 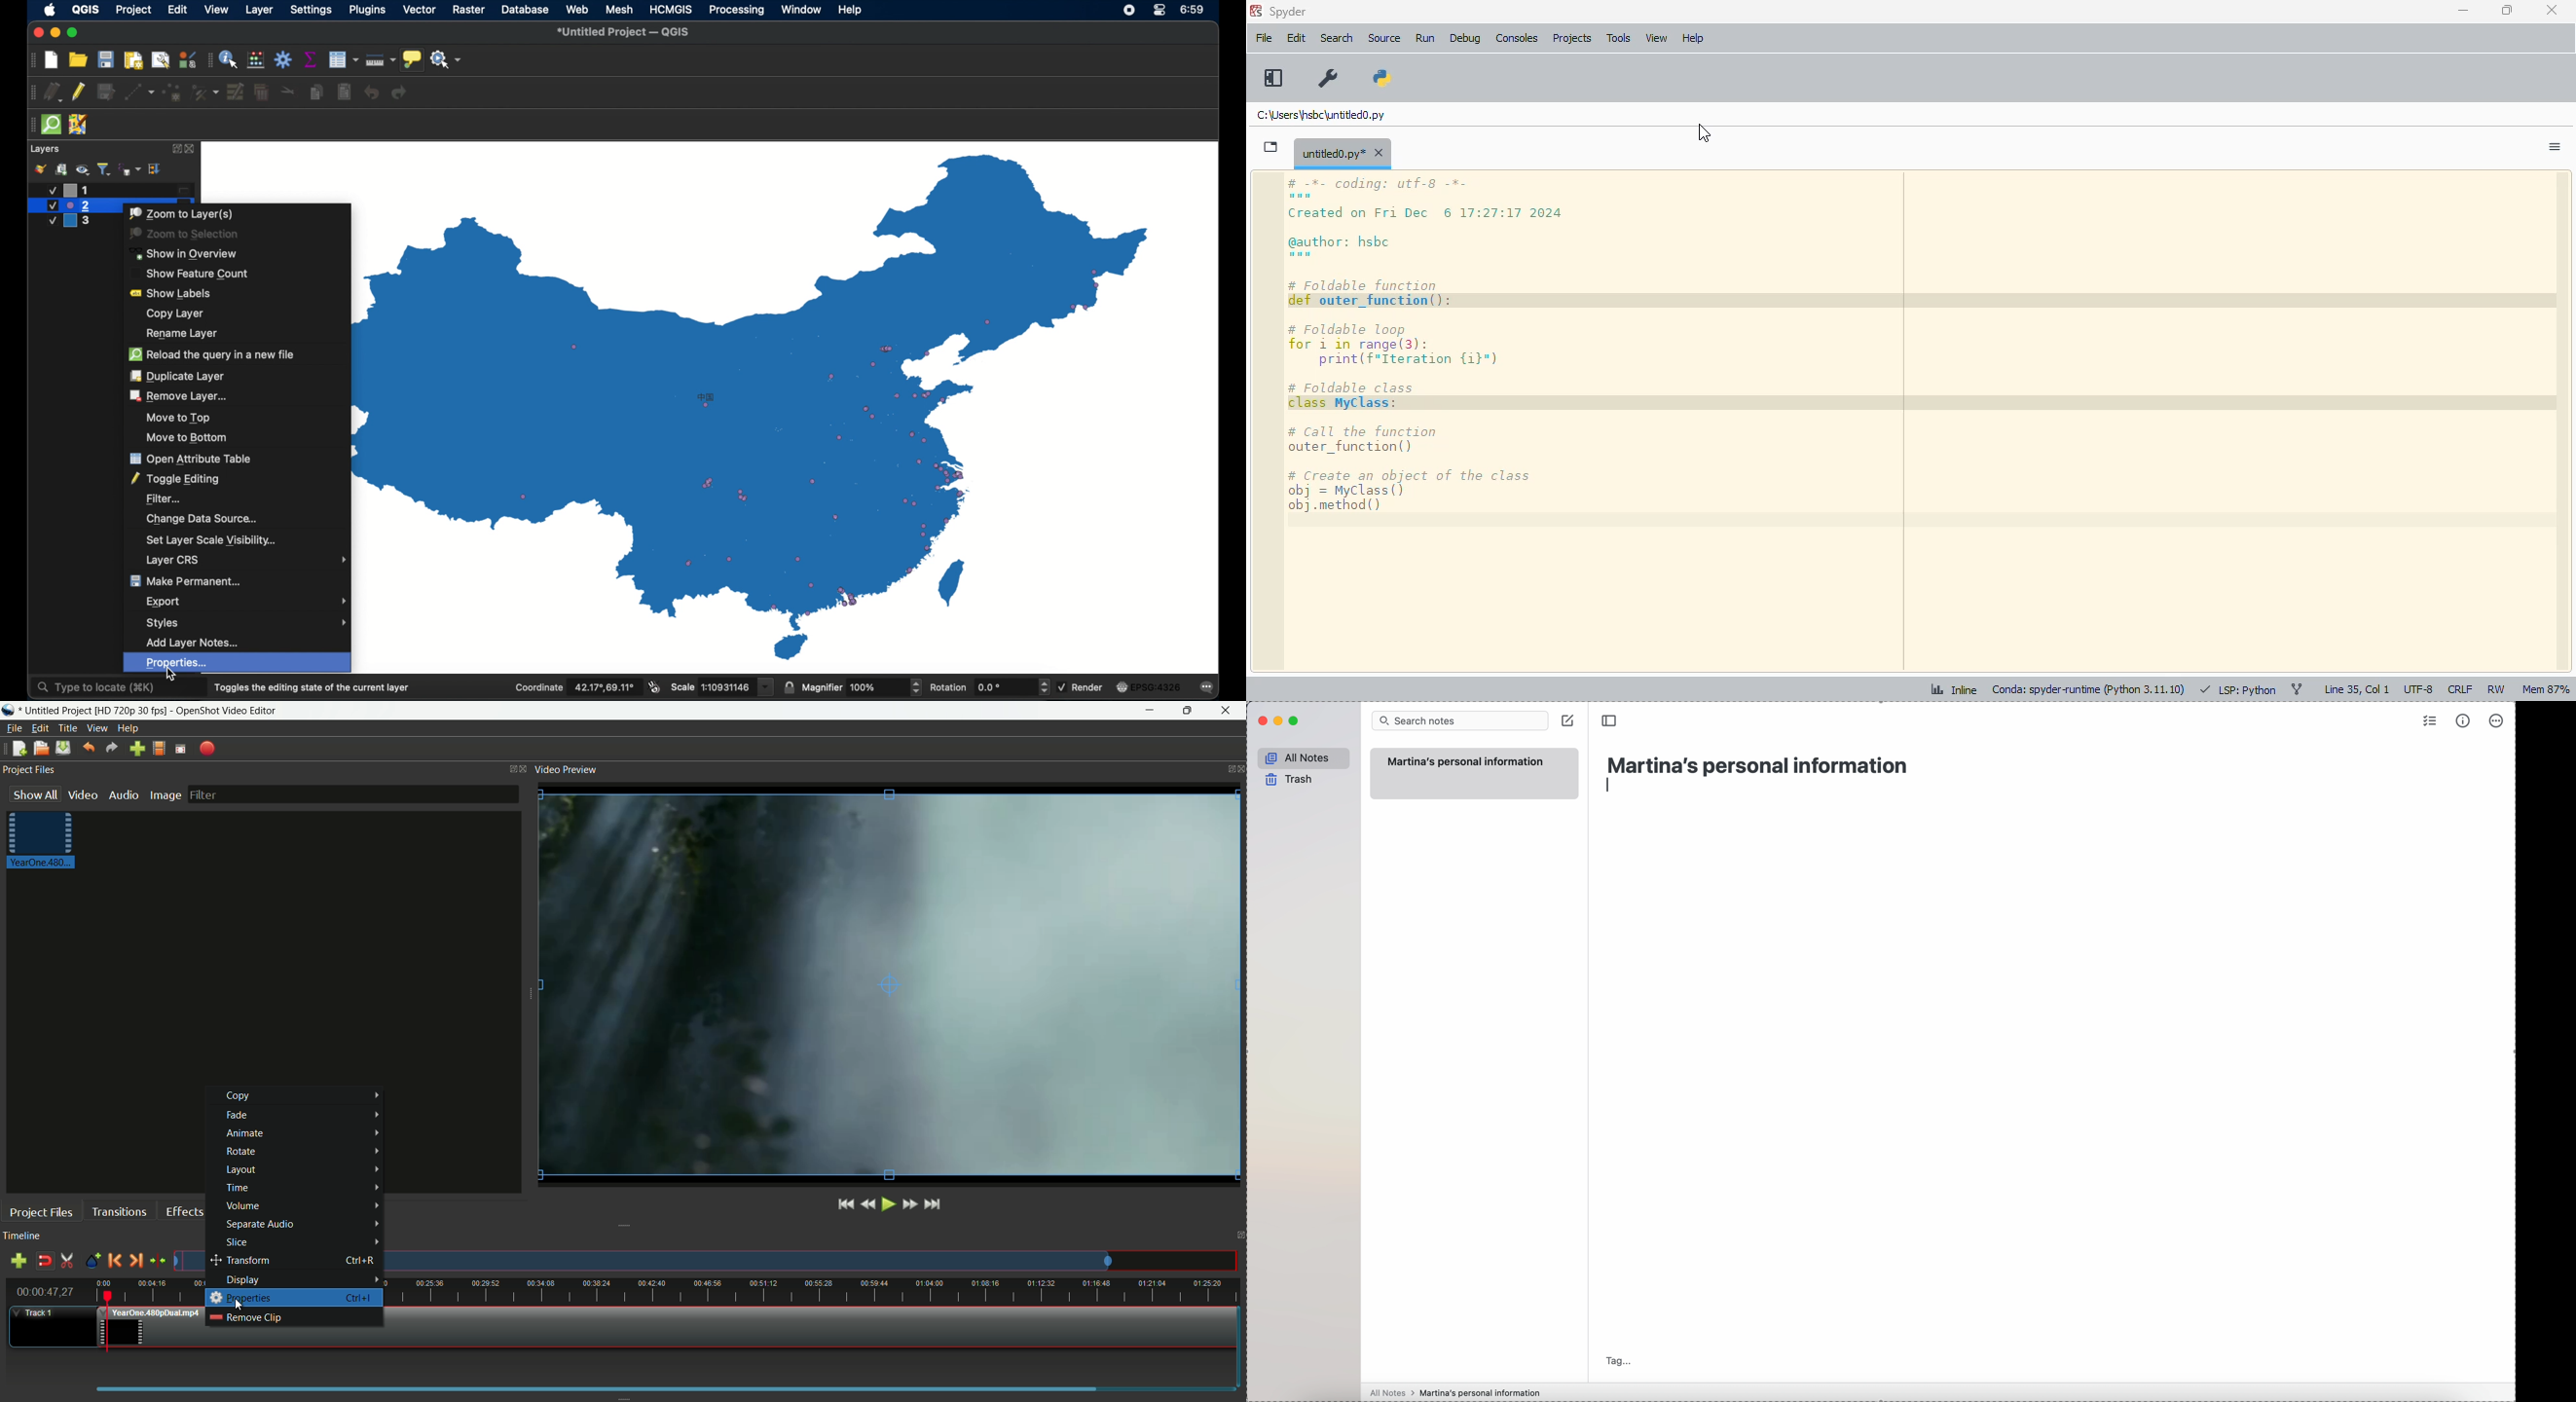 I want to click on lock scale, so click(x=789, y=687).